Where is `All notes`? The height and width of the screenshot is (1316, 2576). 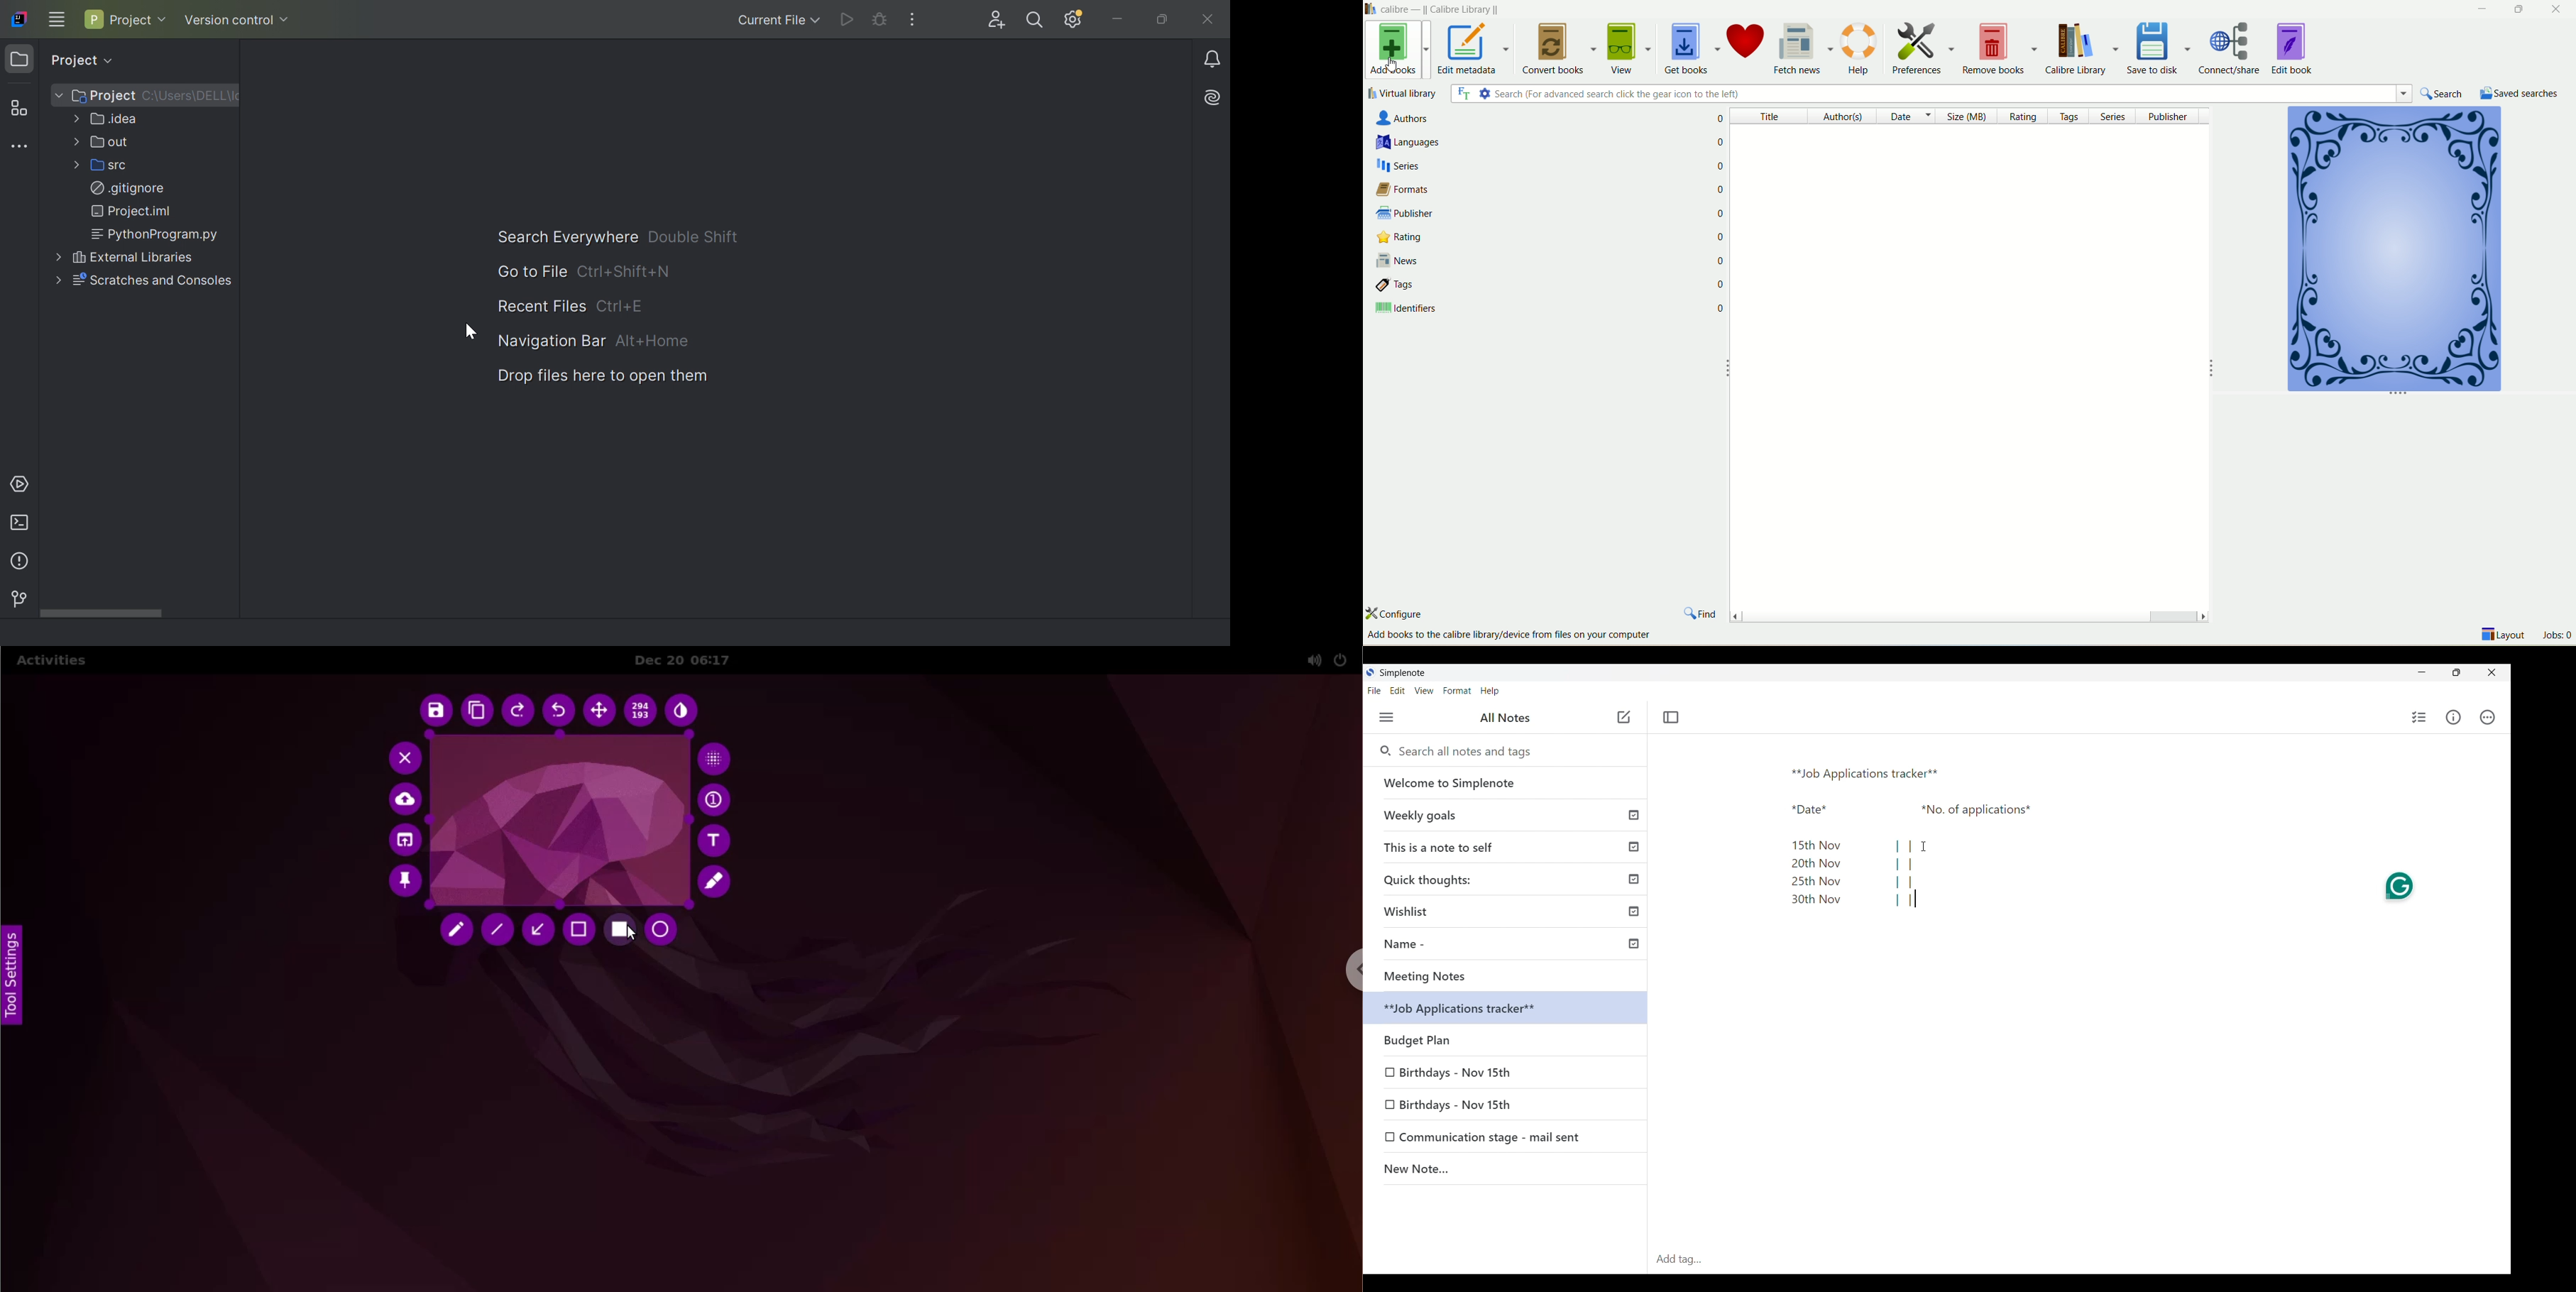 All notes is located at coordinates (1505, 717).